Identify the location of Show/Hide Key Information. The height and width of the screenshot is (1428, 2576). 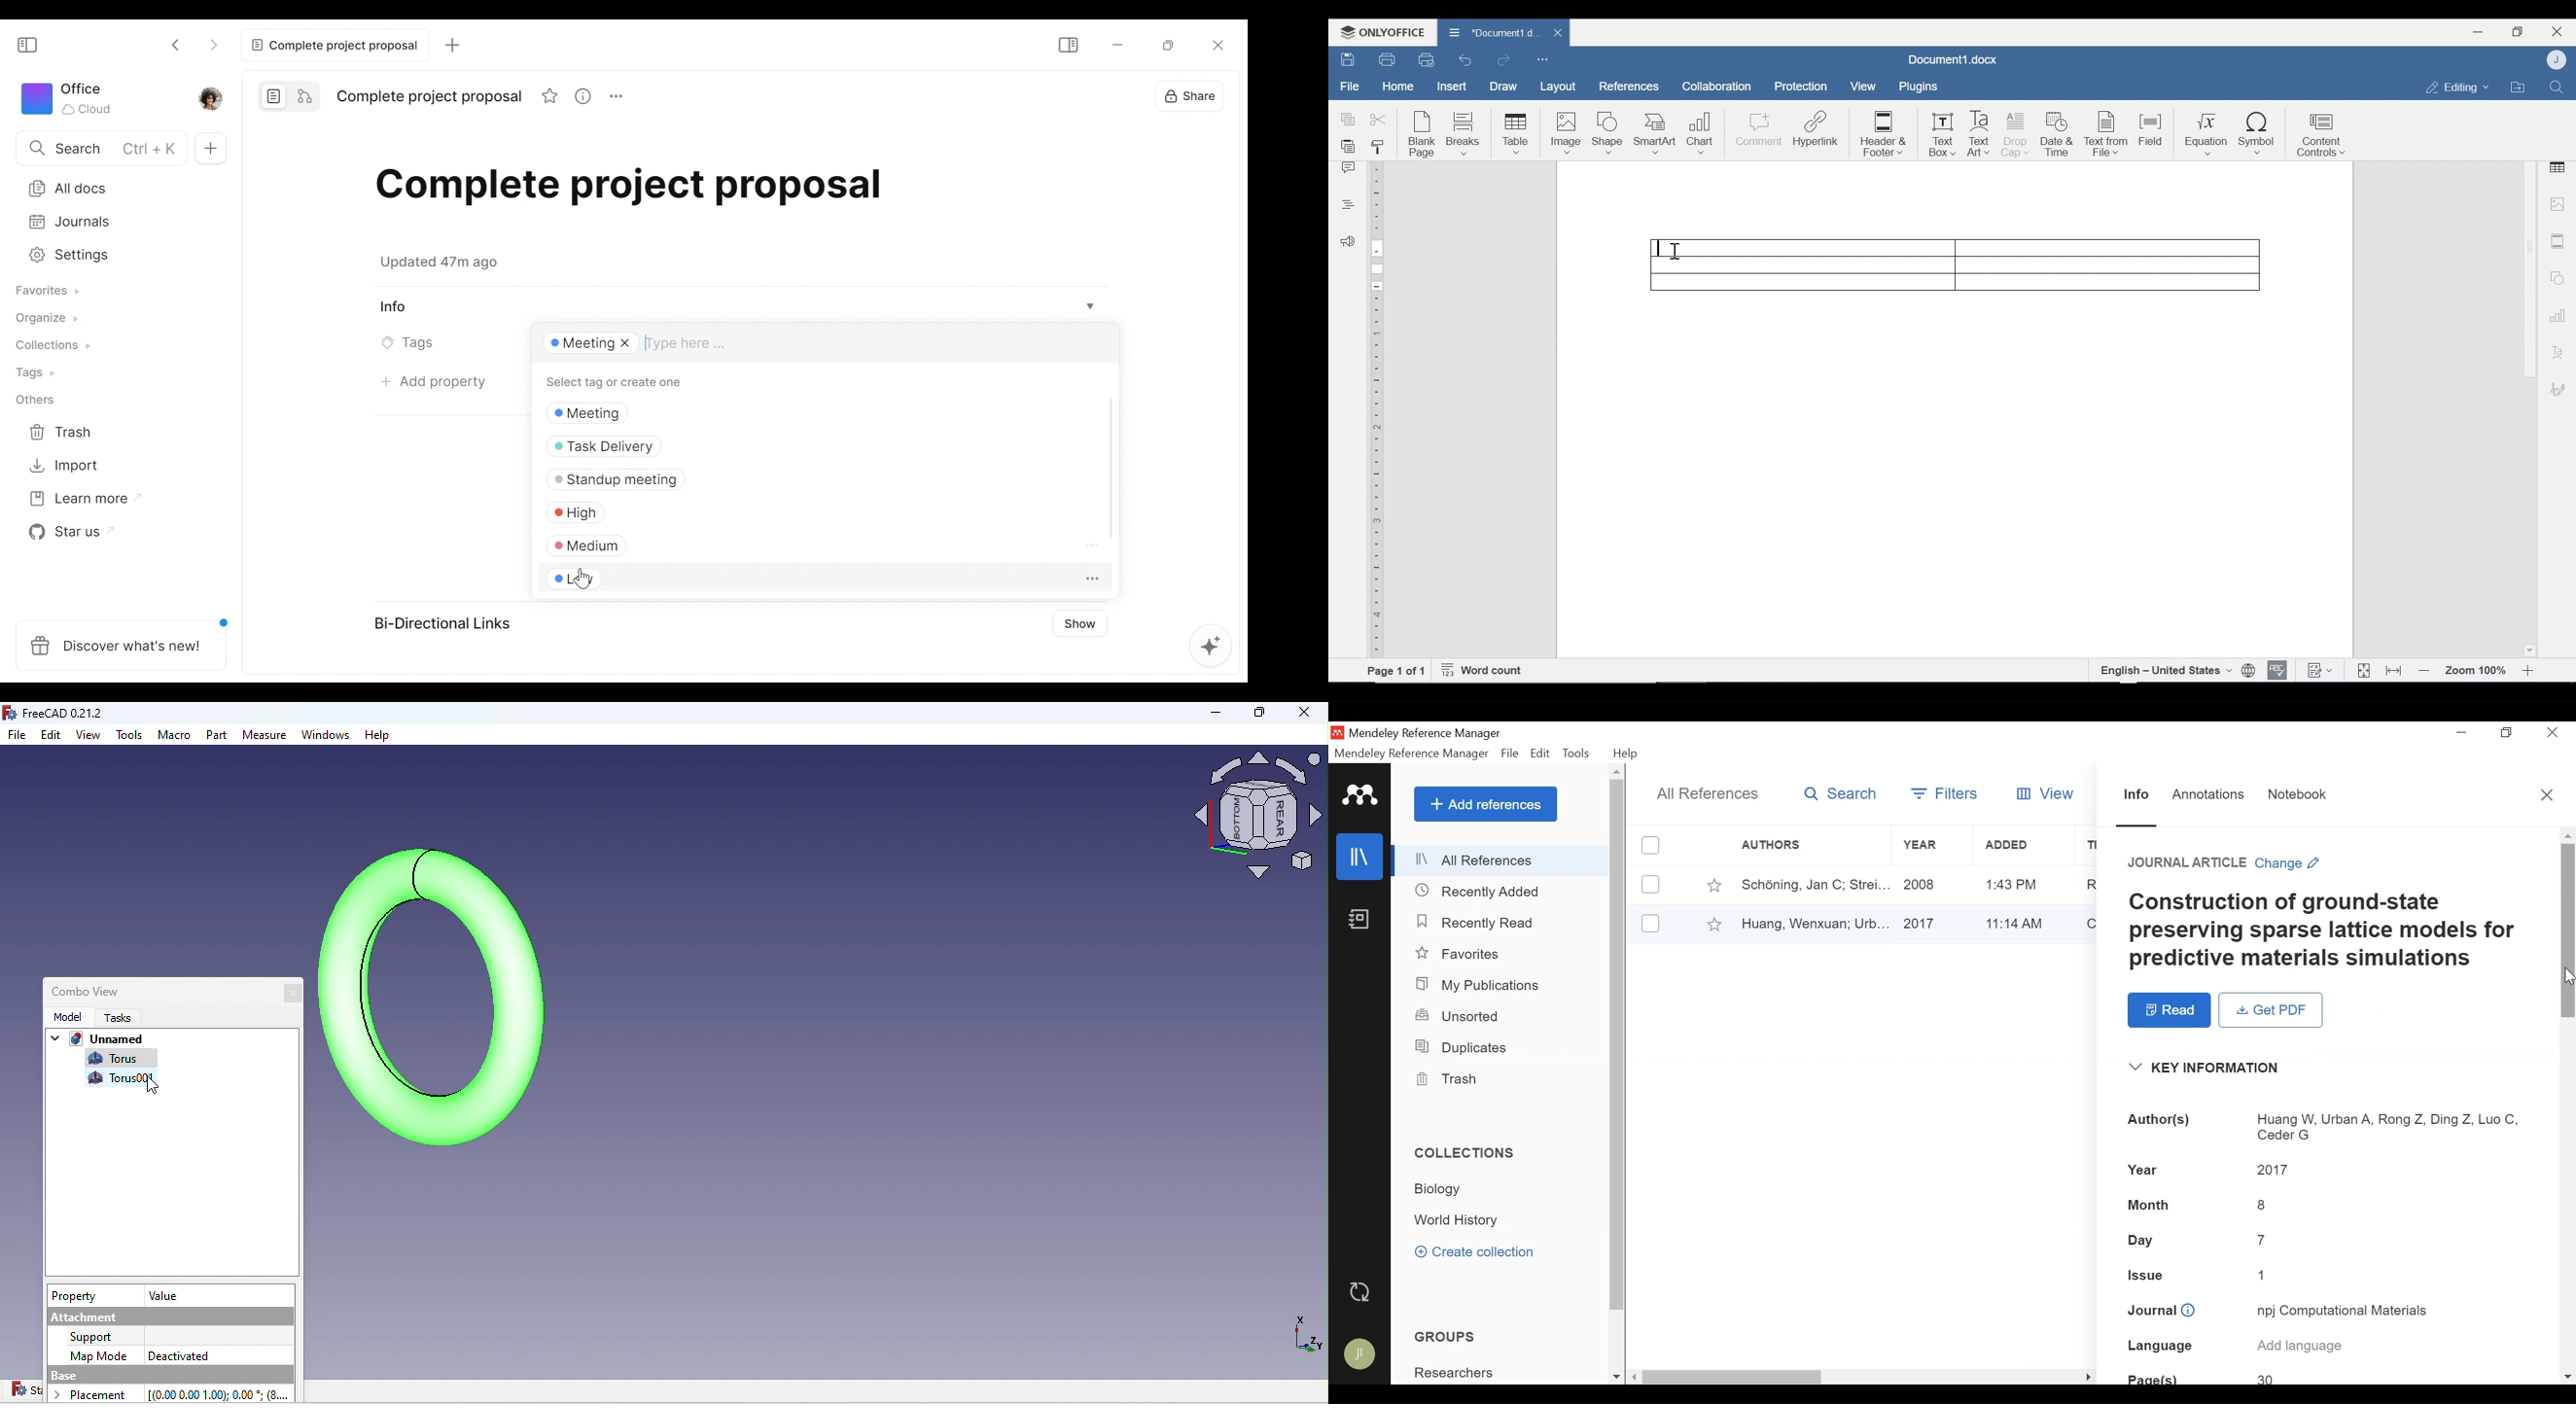
(2213, 1068).